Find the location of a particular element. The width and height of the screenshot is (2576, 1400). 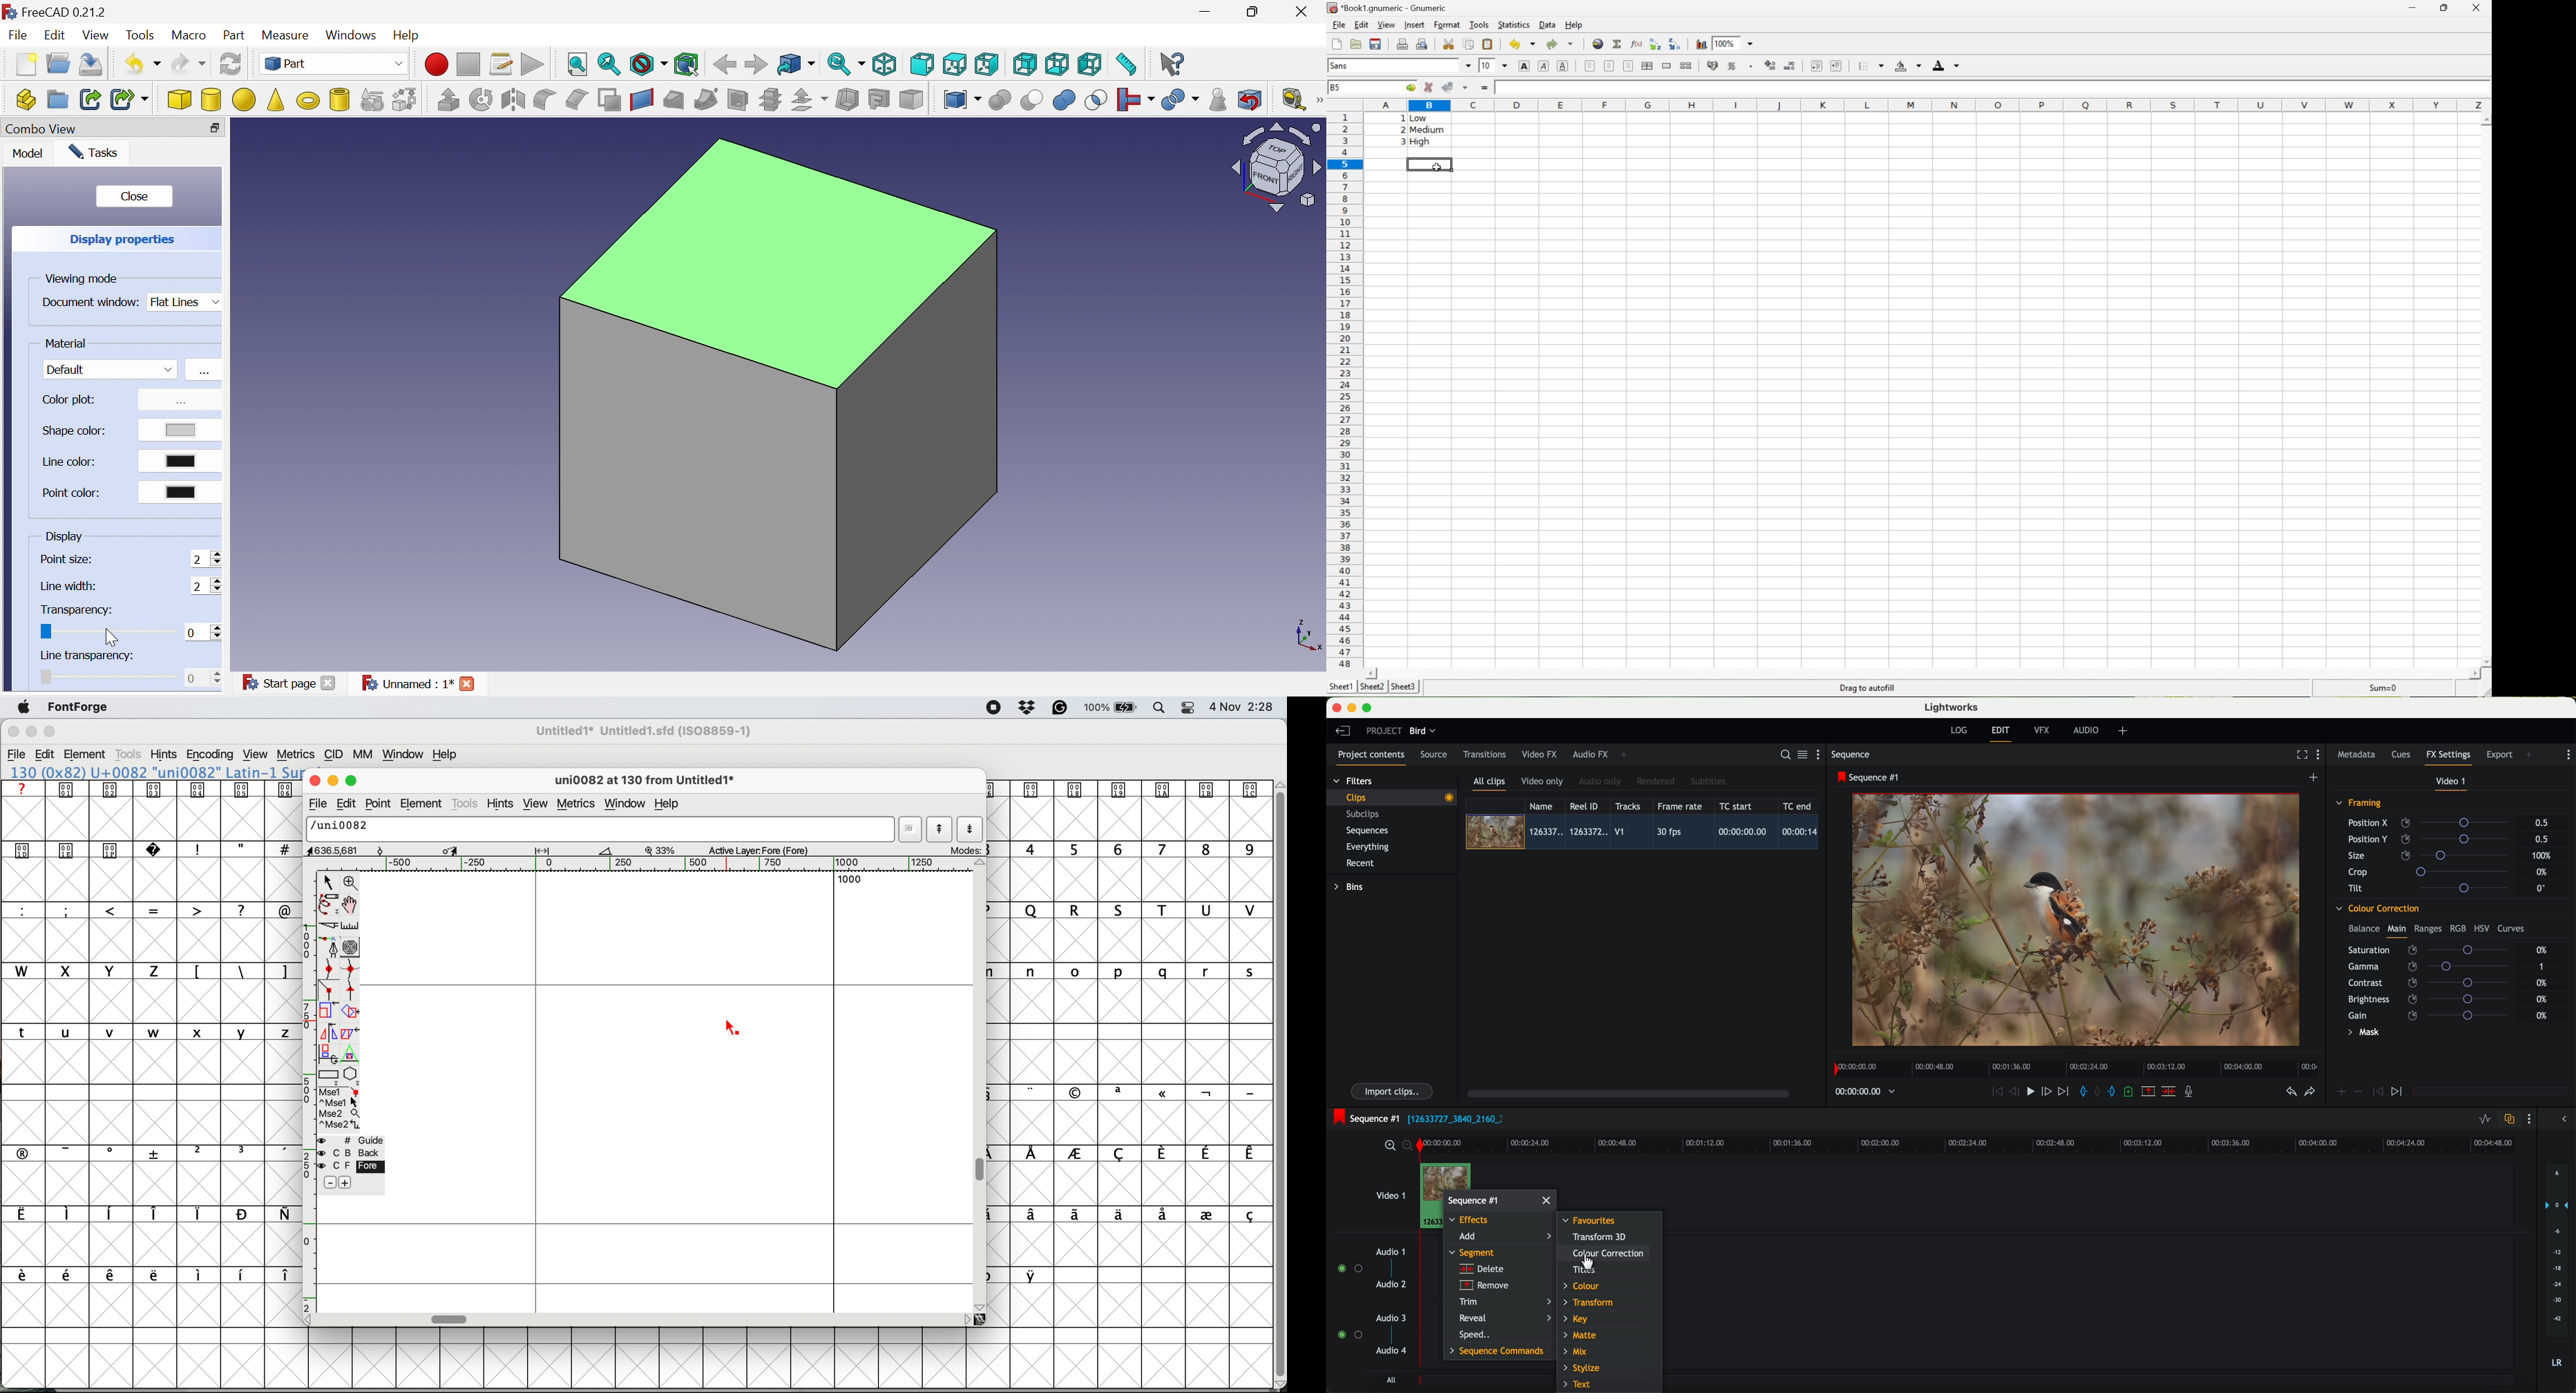

scroll button is located at coordinates (981, 1307).